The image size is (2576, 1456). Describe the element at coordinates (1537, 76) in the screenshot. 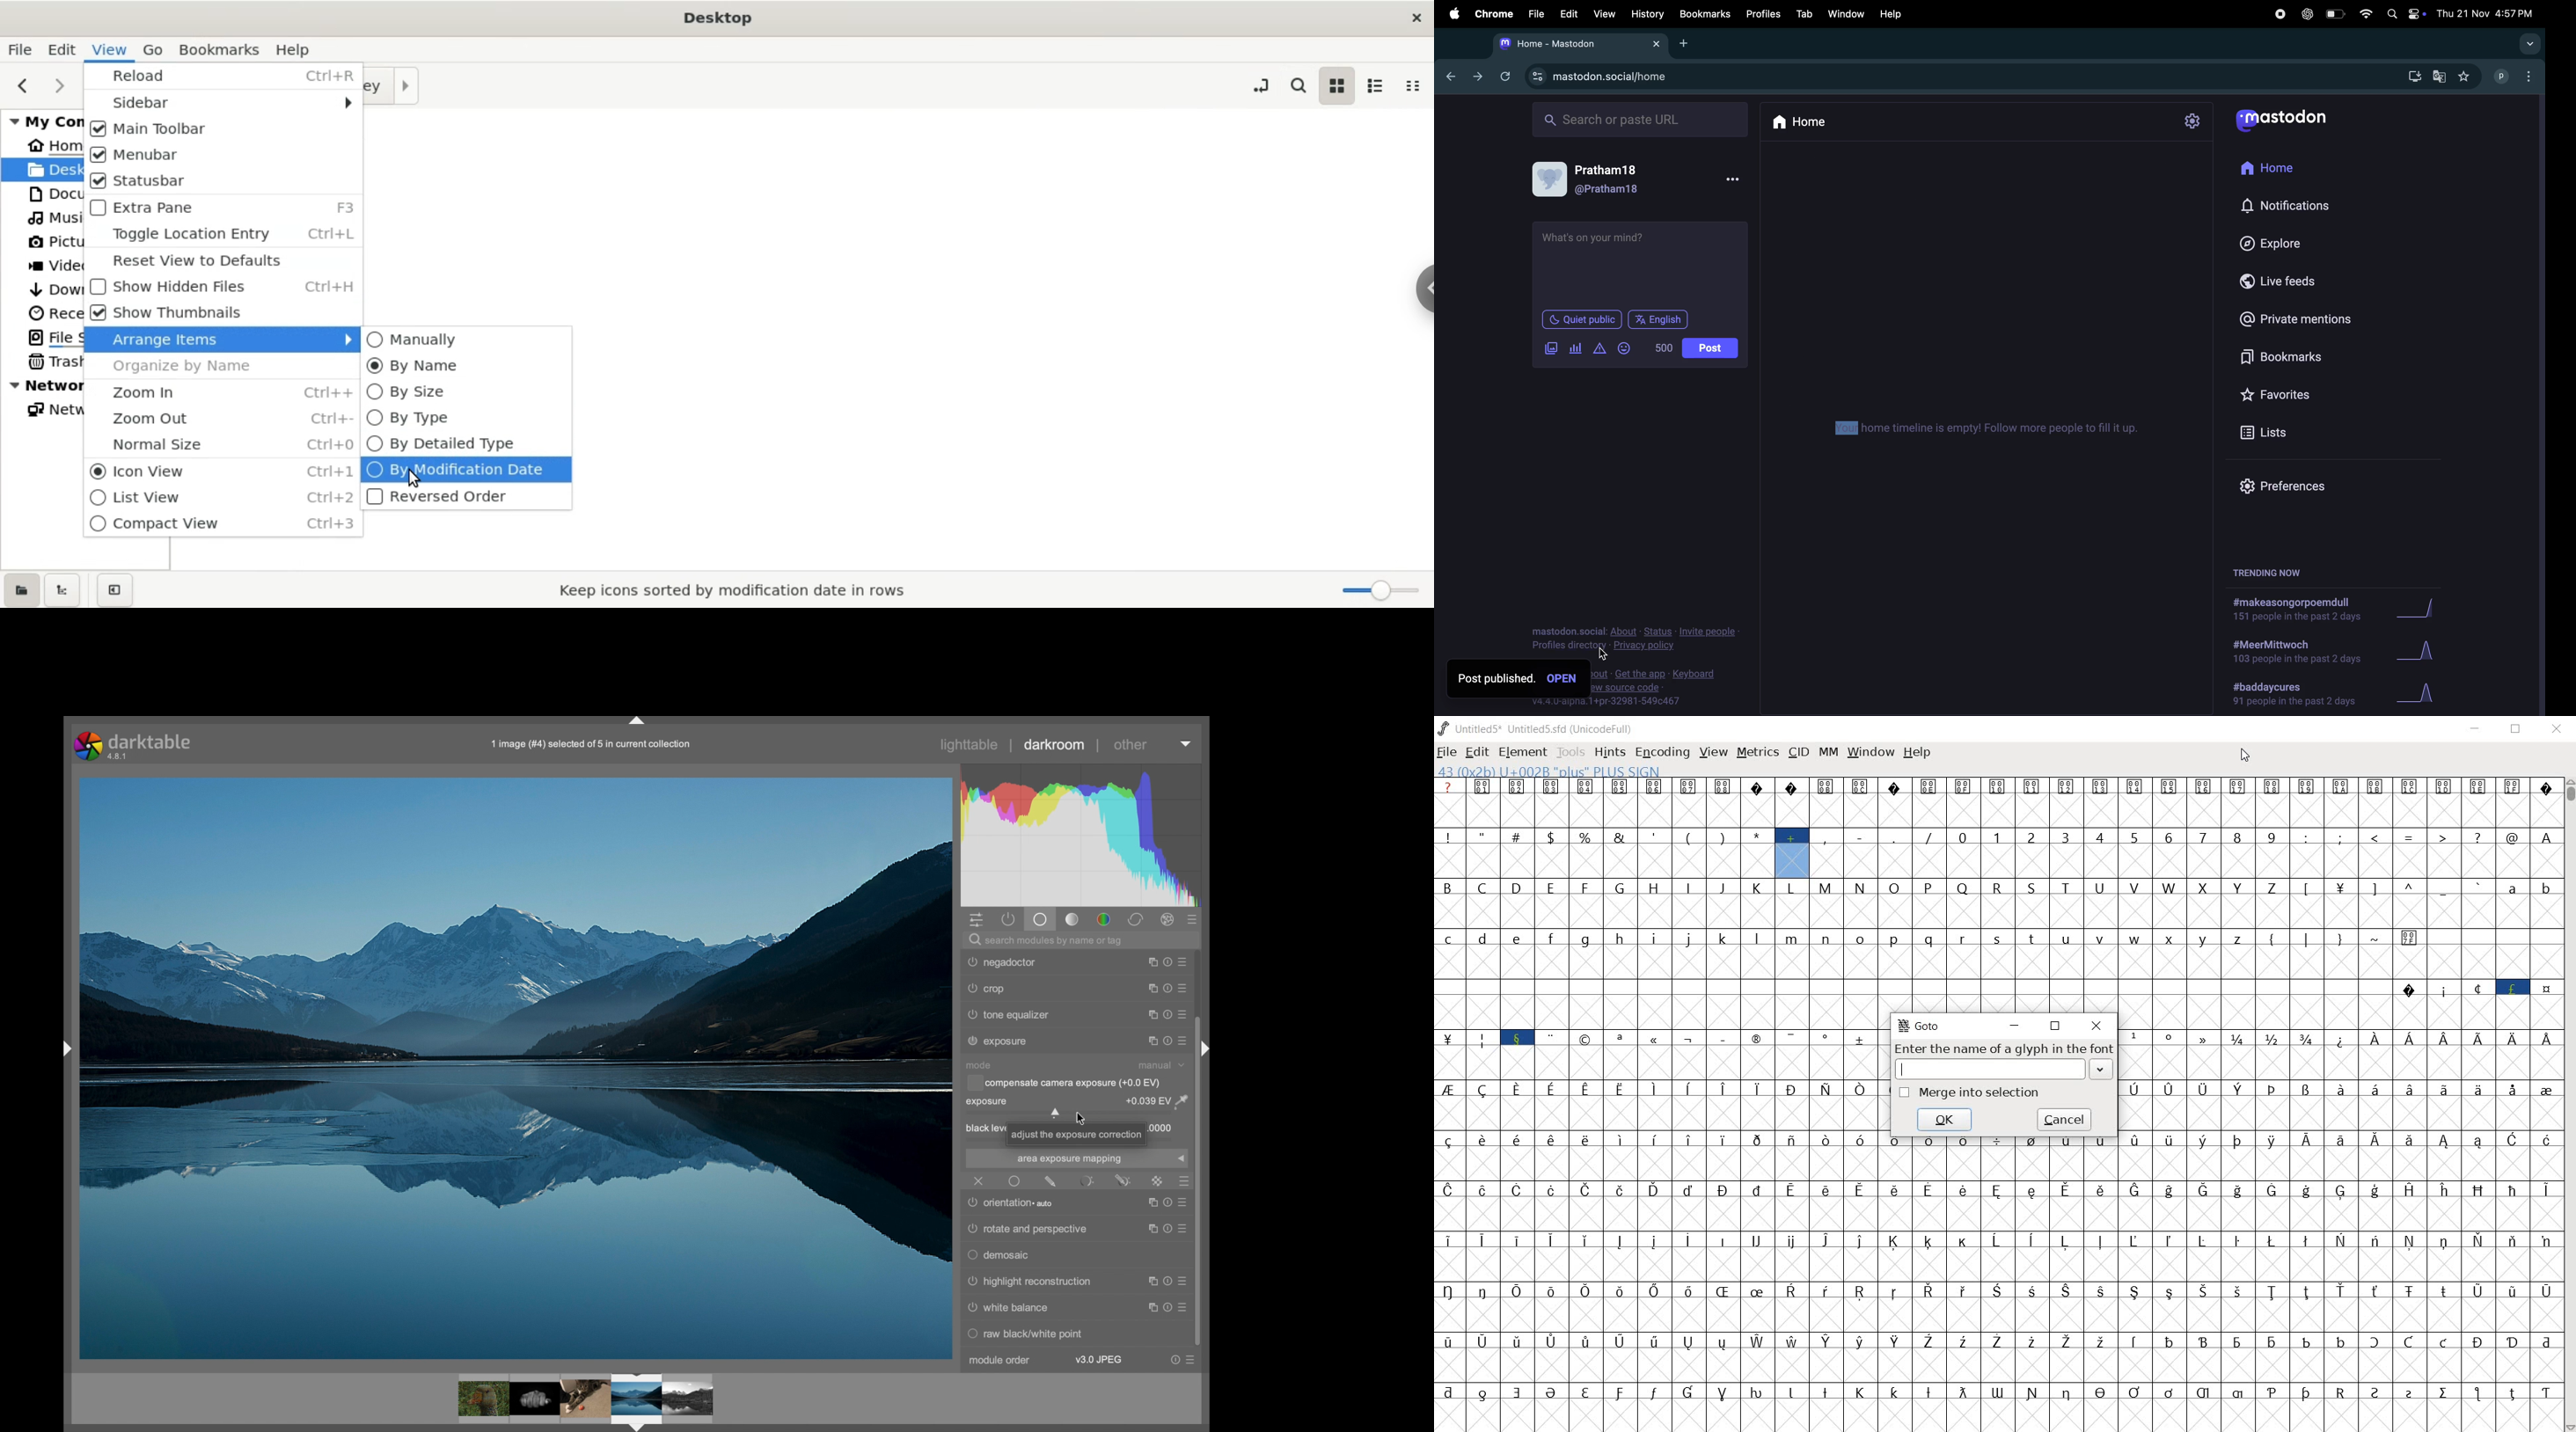

I see `site information` at that location.